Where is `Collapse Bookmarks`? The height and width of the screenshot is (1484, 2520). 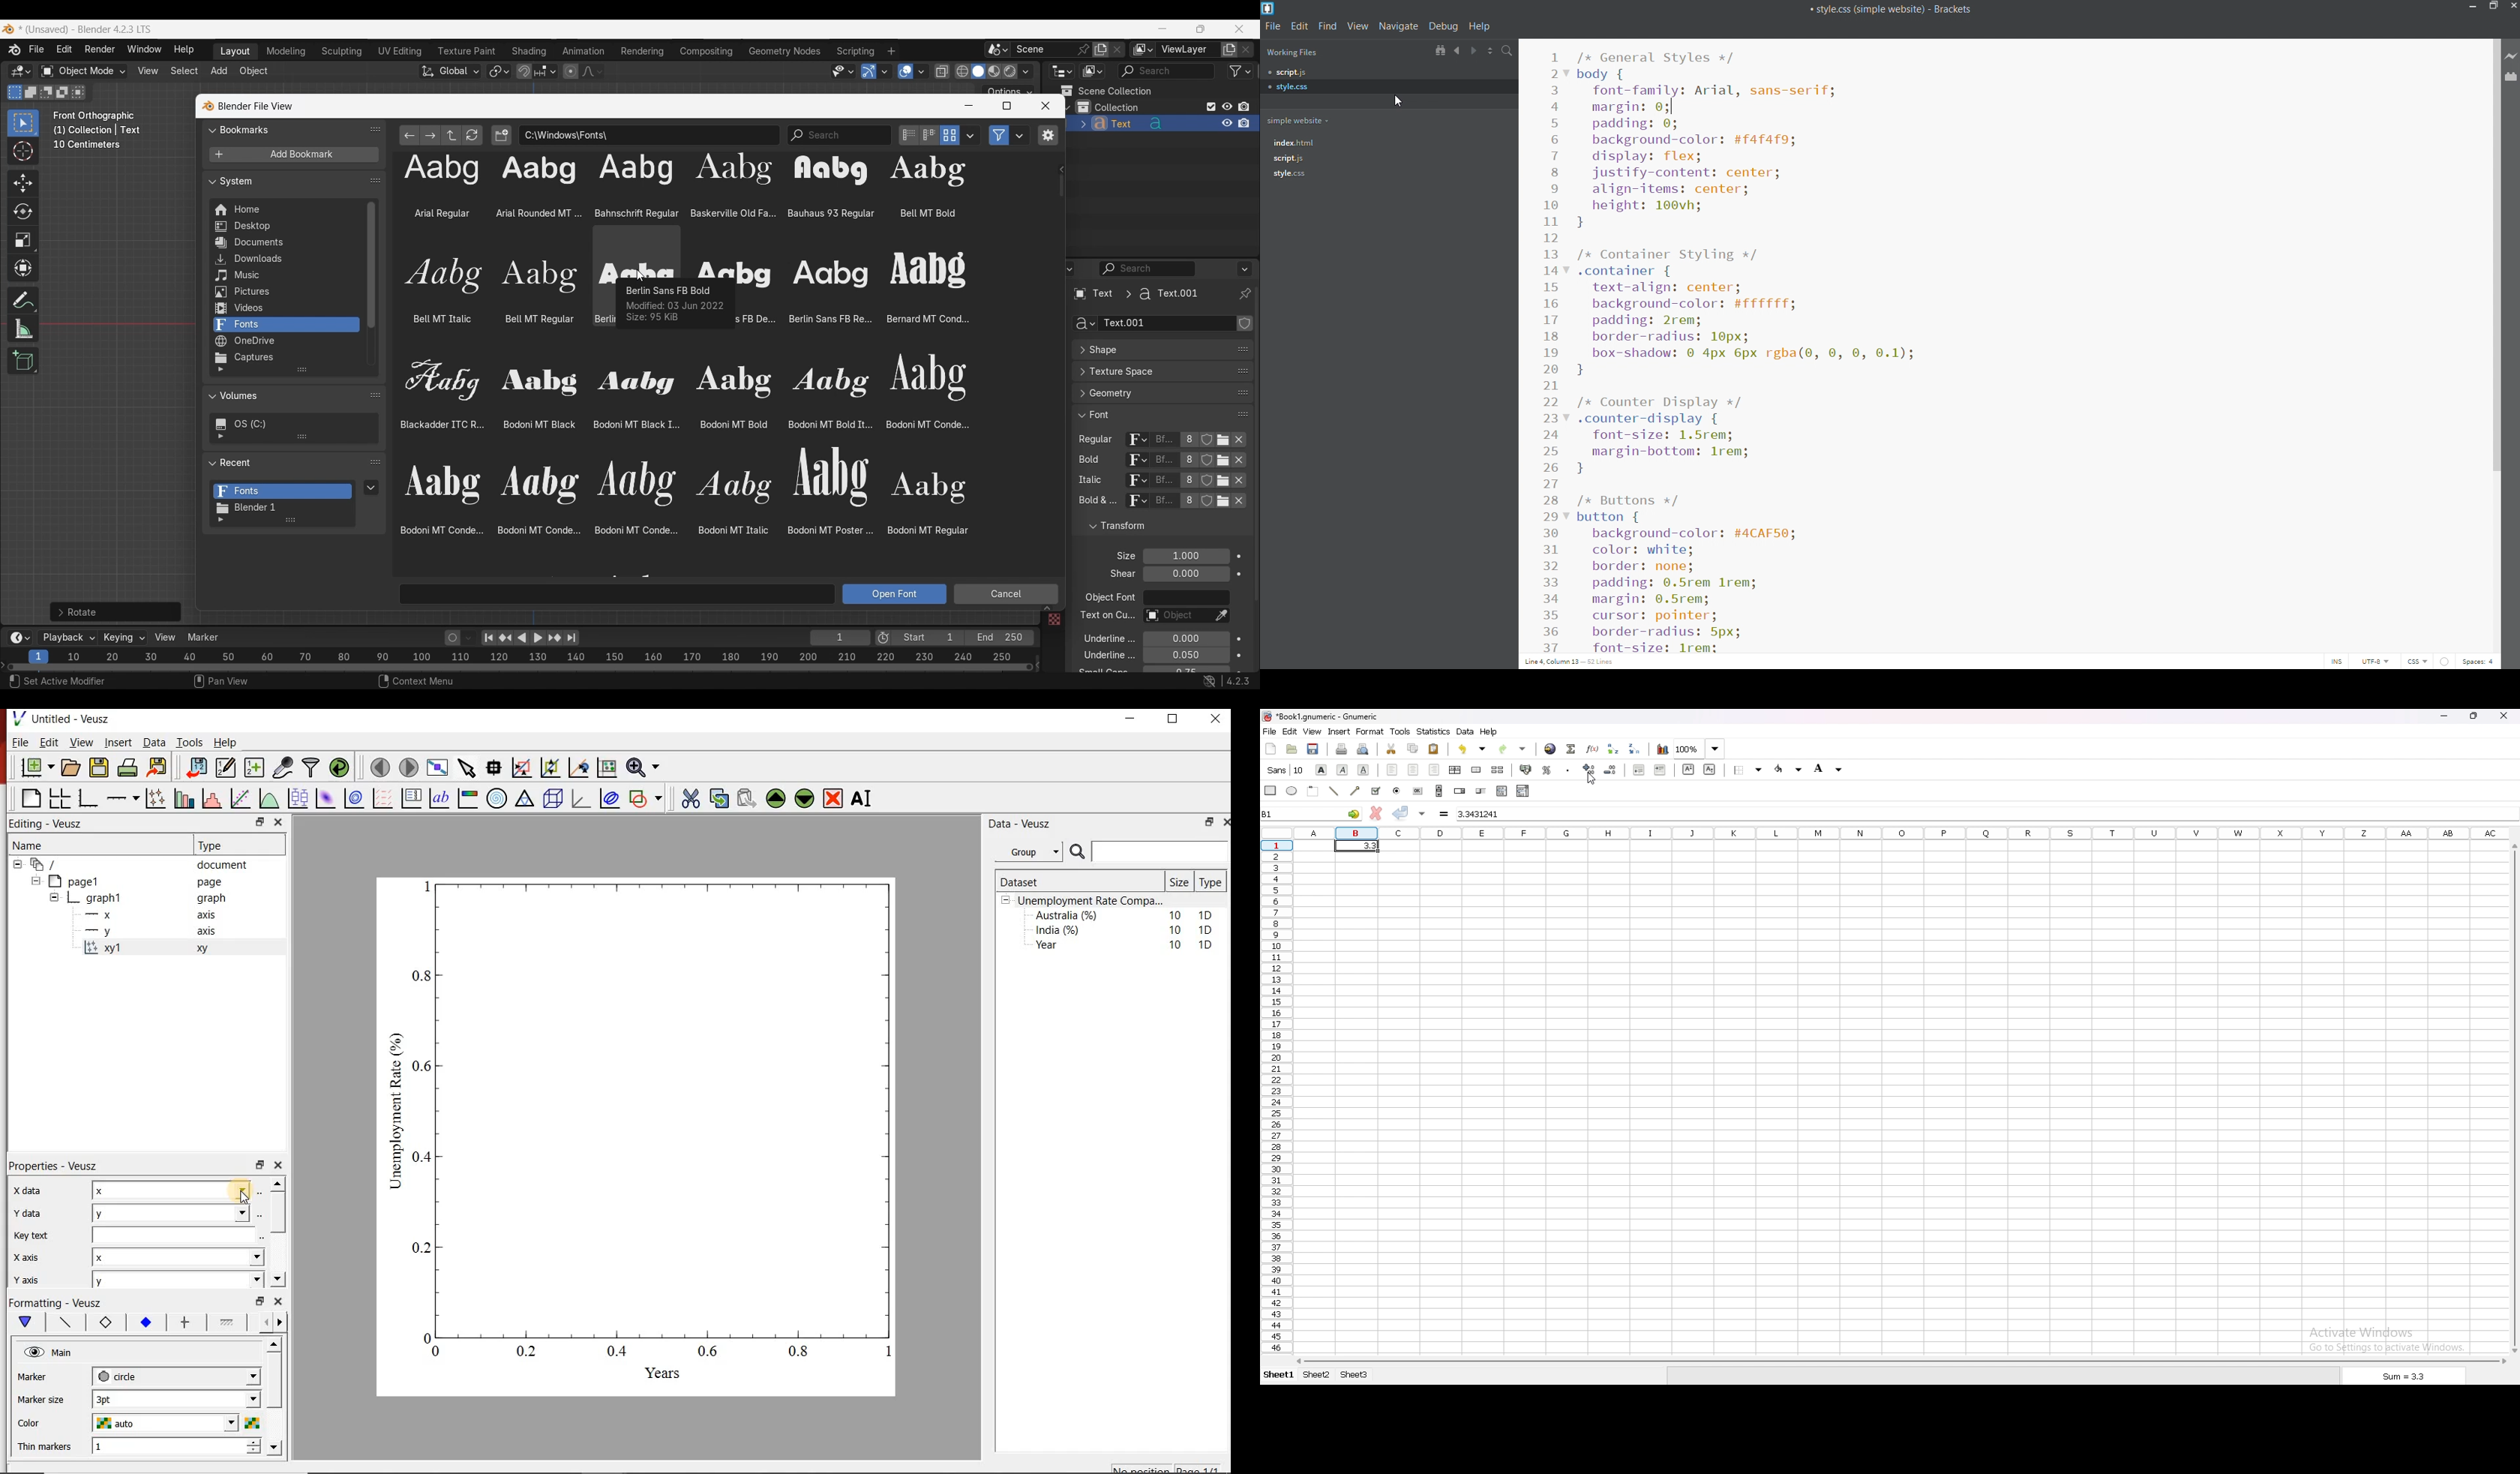
Collapse Bookmarks is located at coordinates (285, 129).